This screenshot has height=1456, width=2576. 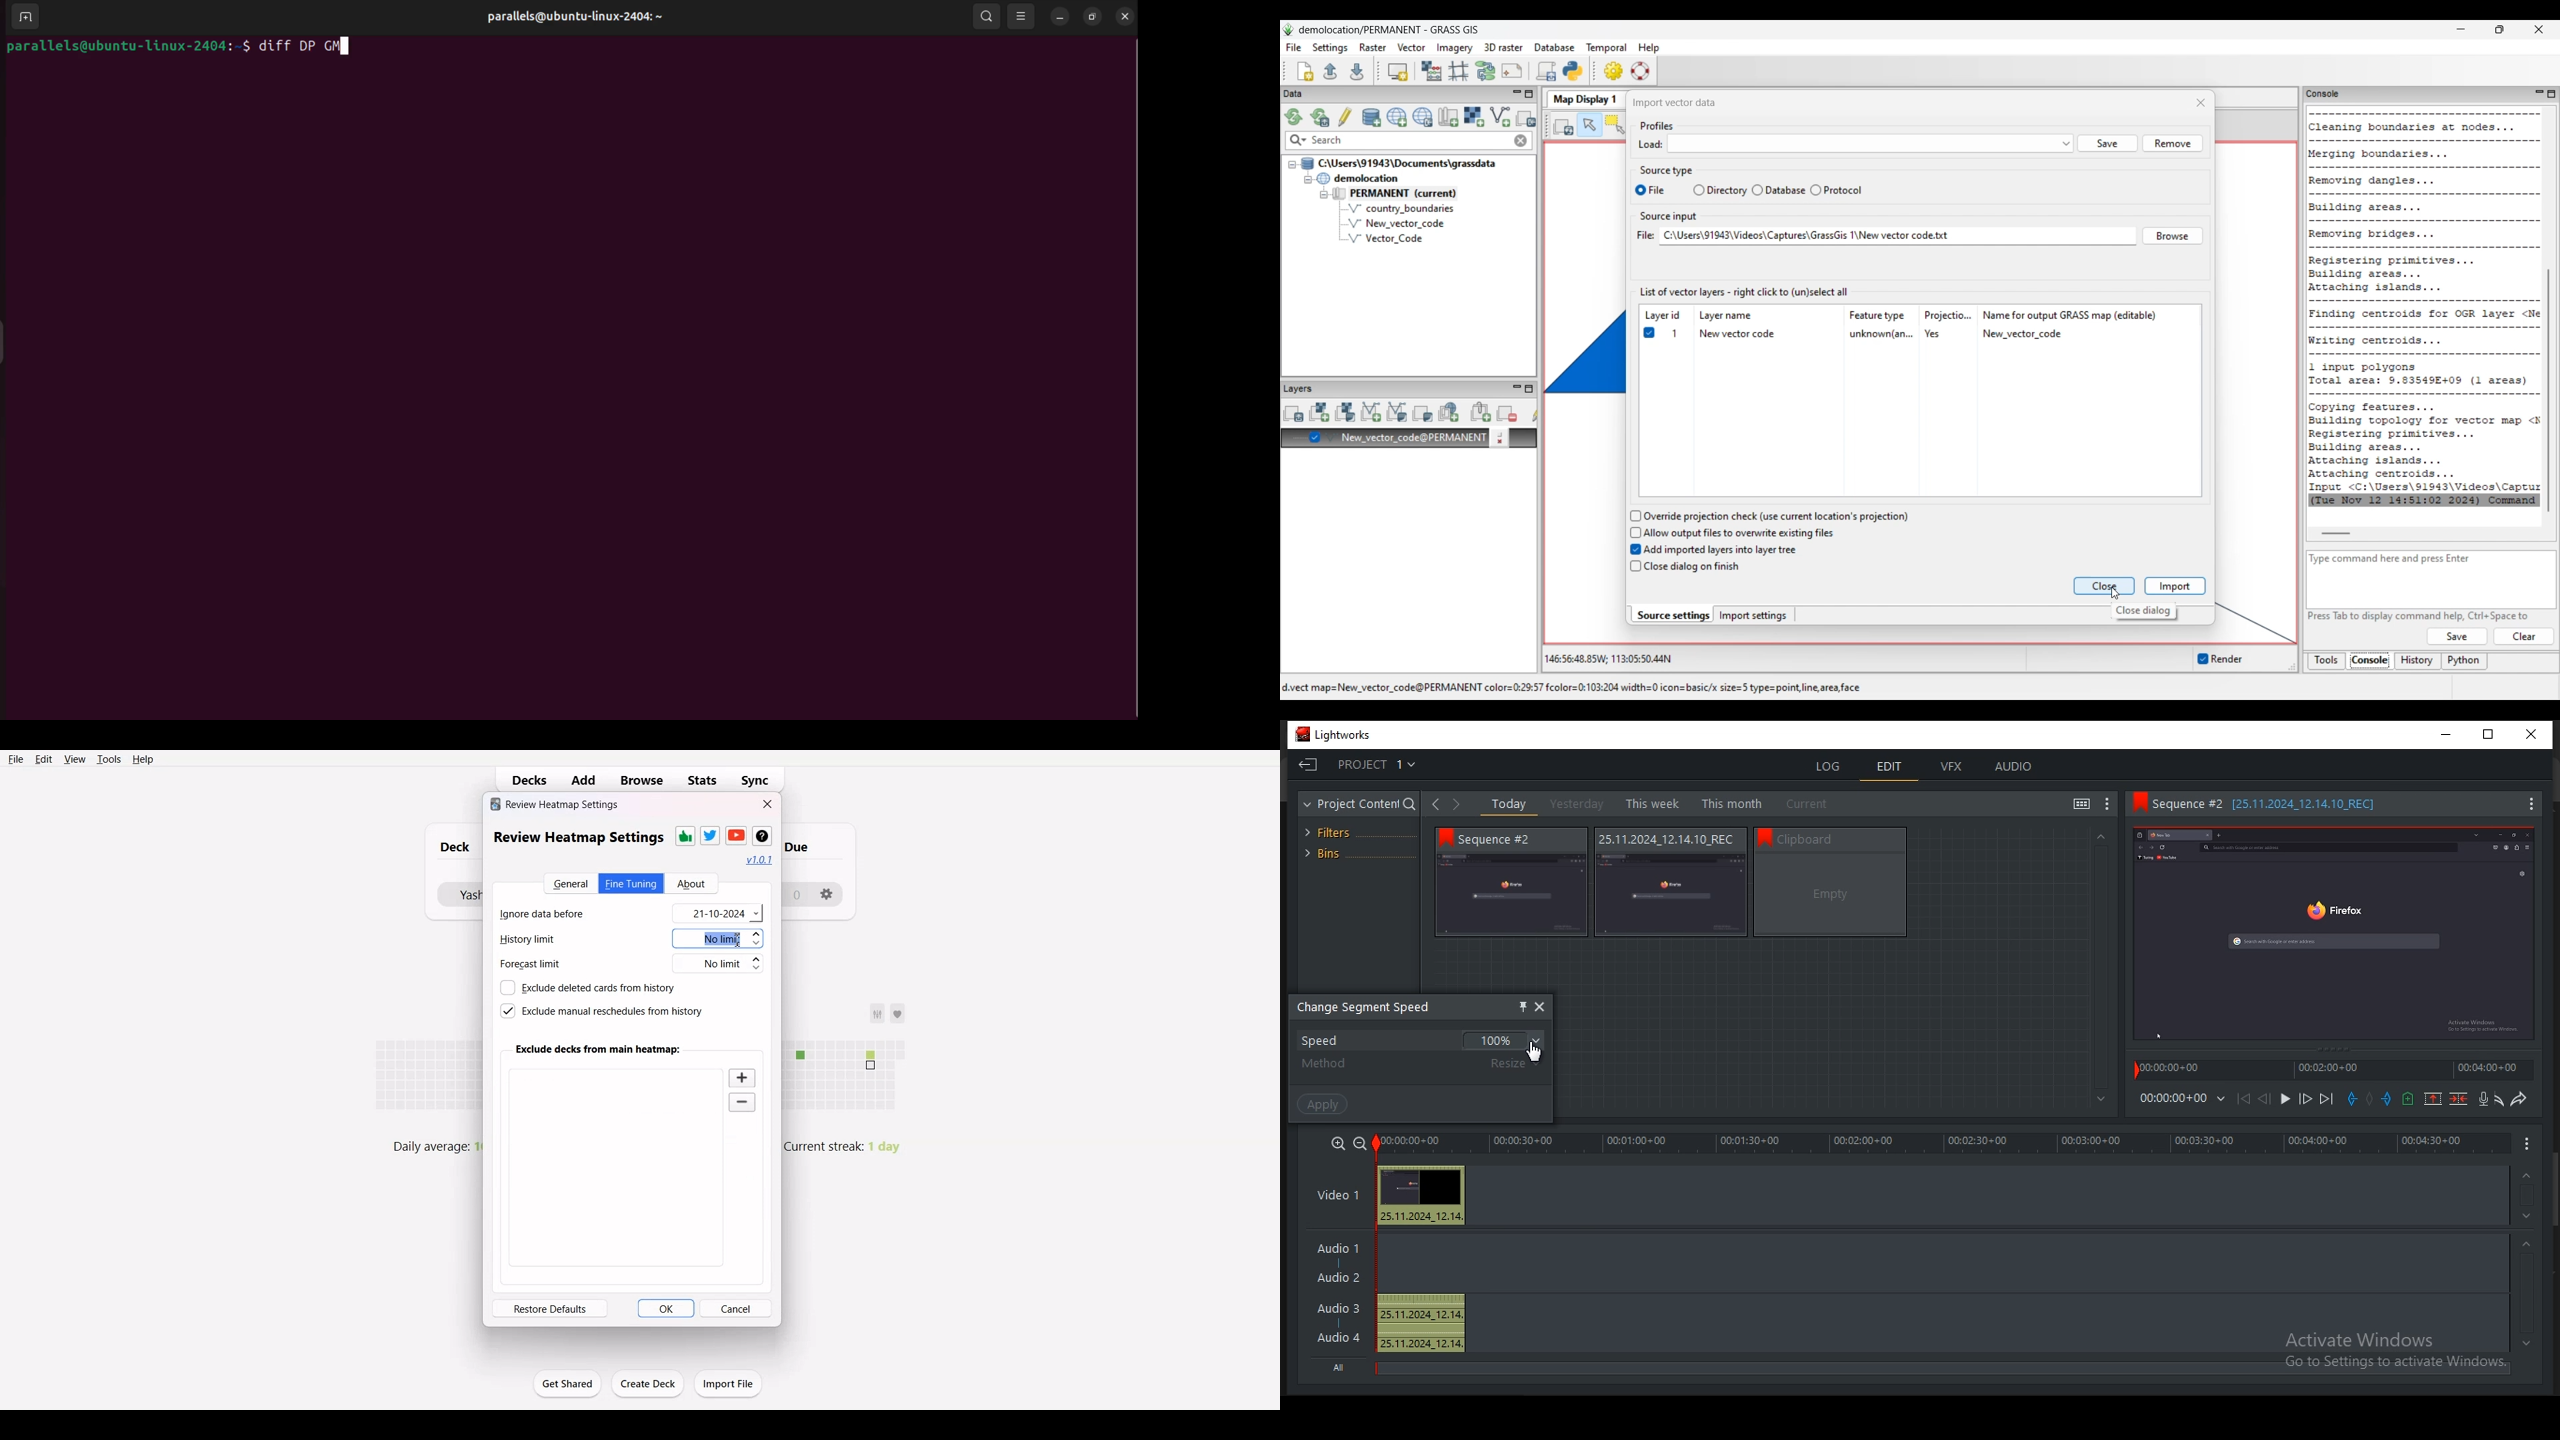 I want to click on 0, so click(x=795, y=893).